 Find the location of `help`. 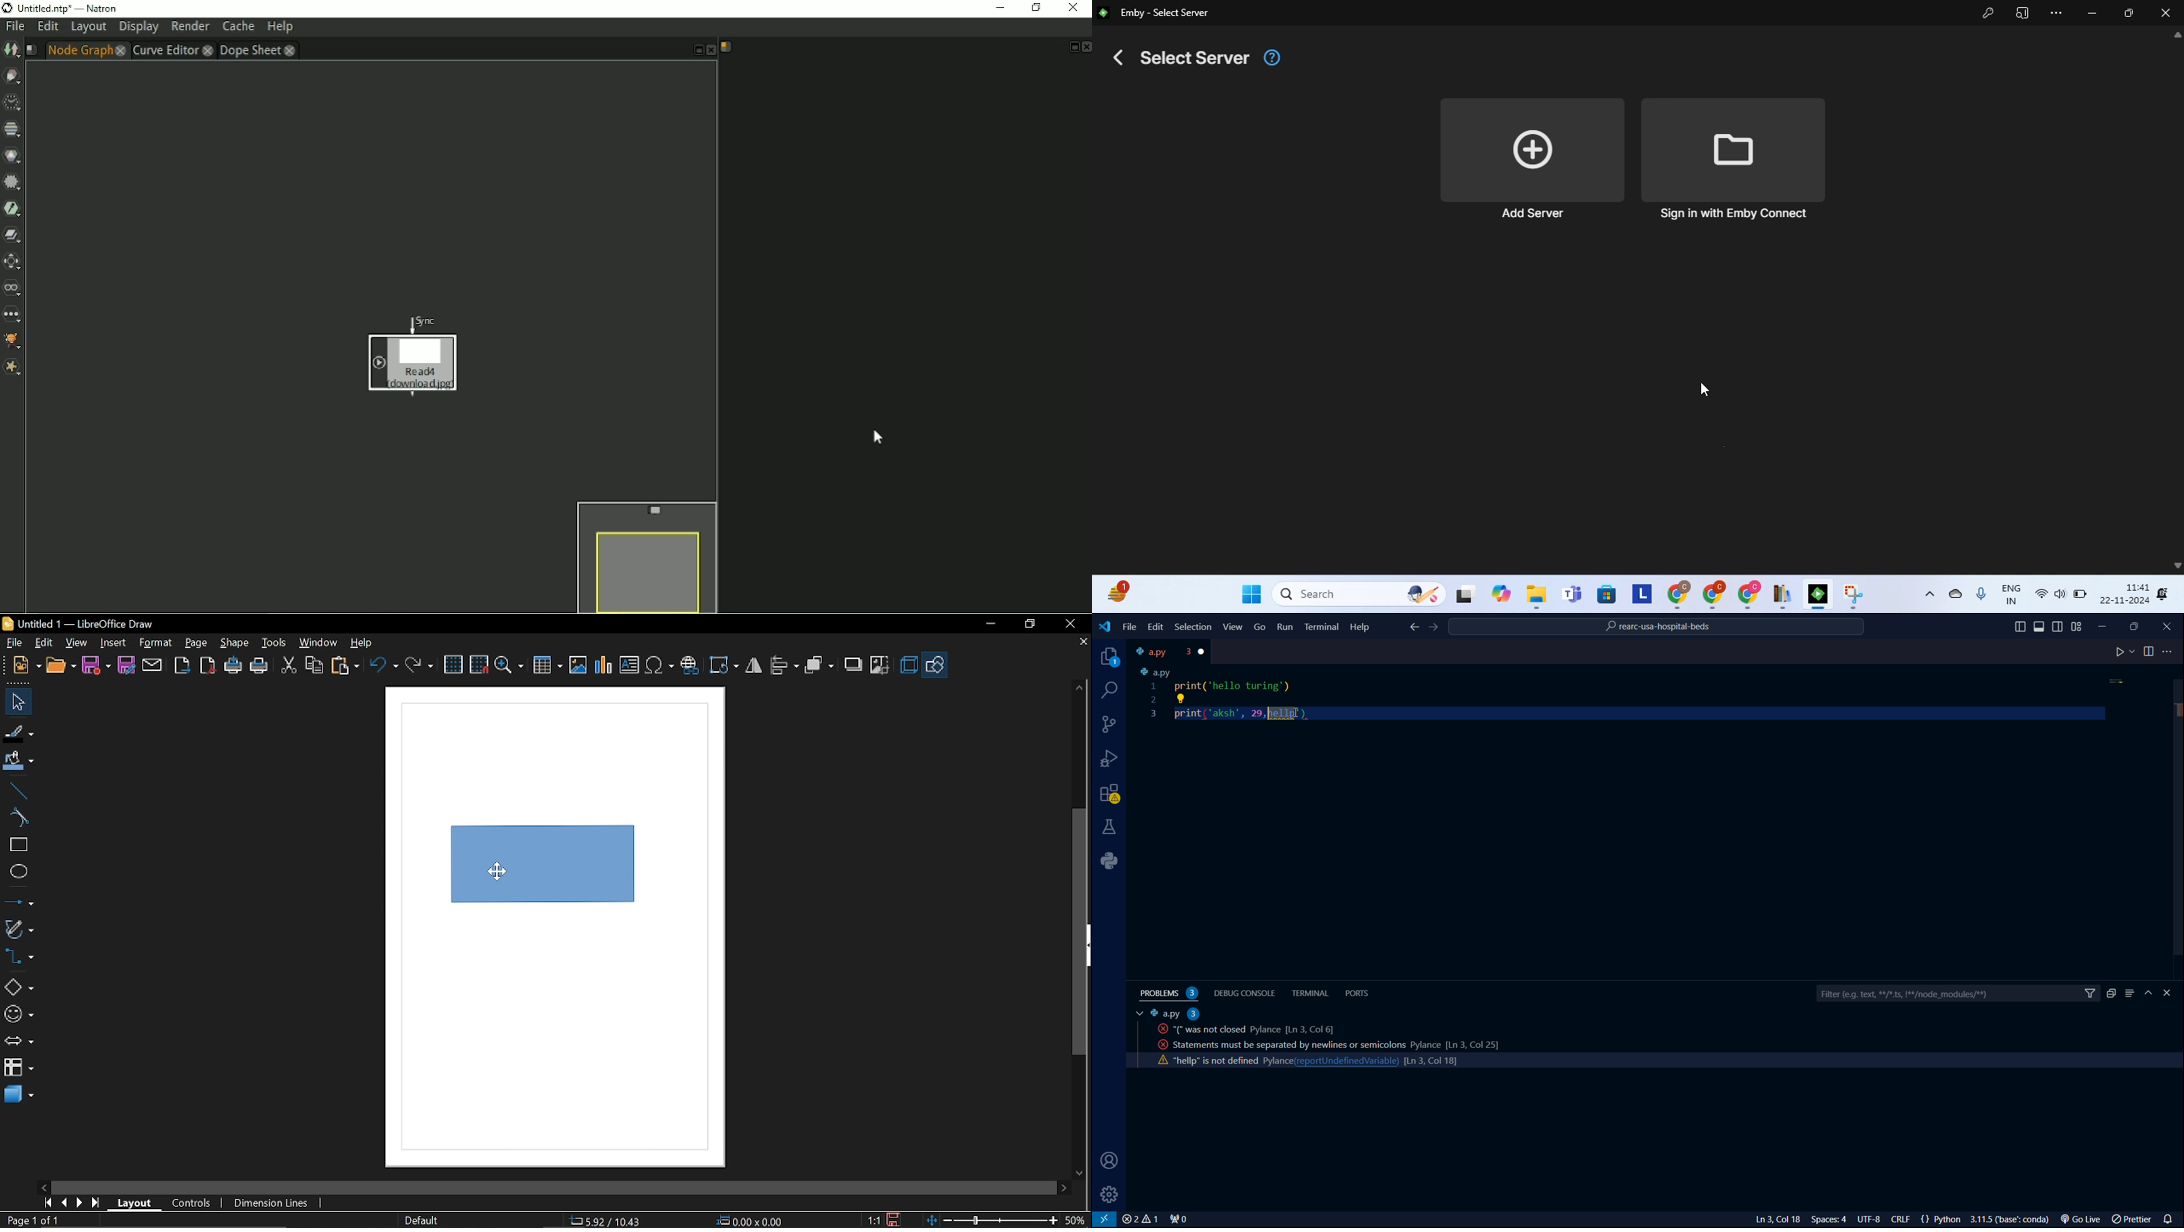

help is located at coordinates (362, 644).